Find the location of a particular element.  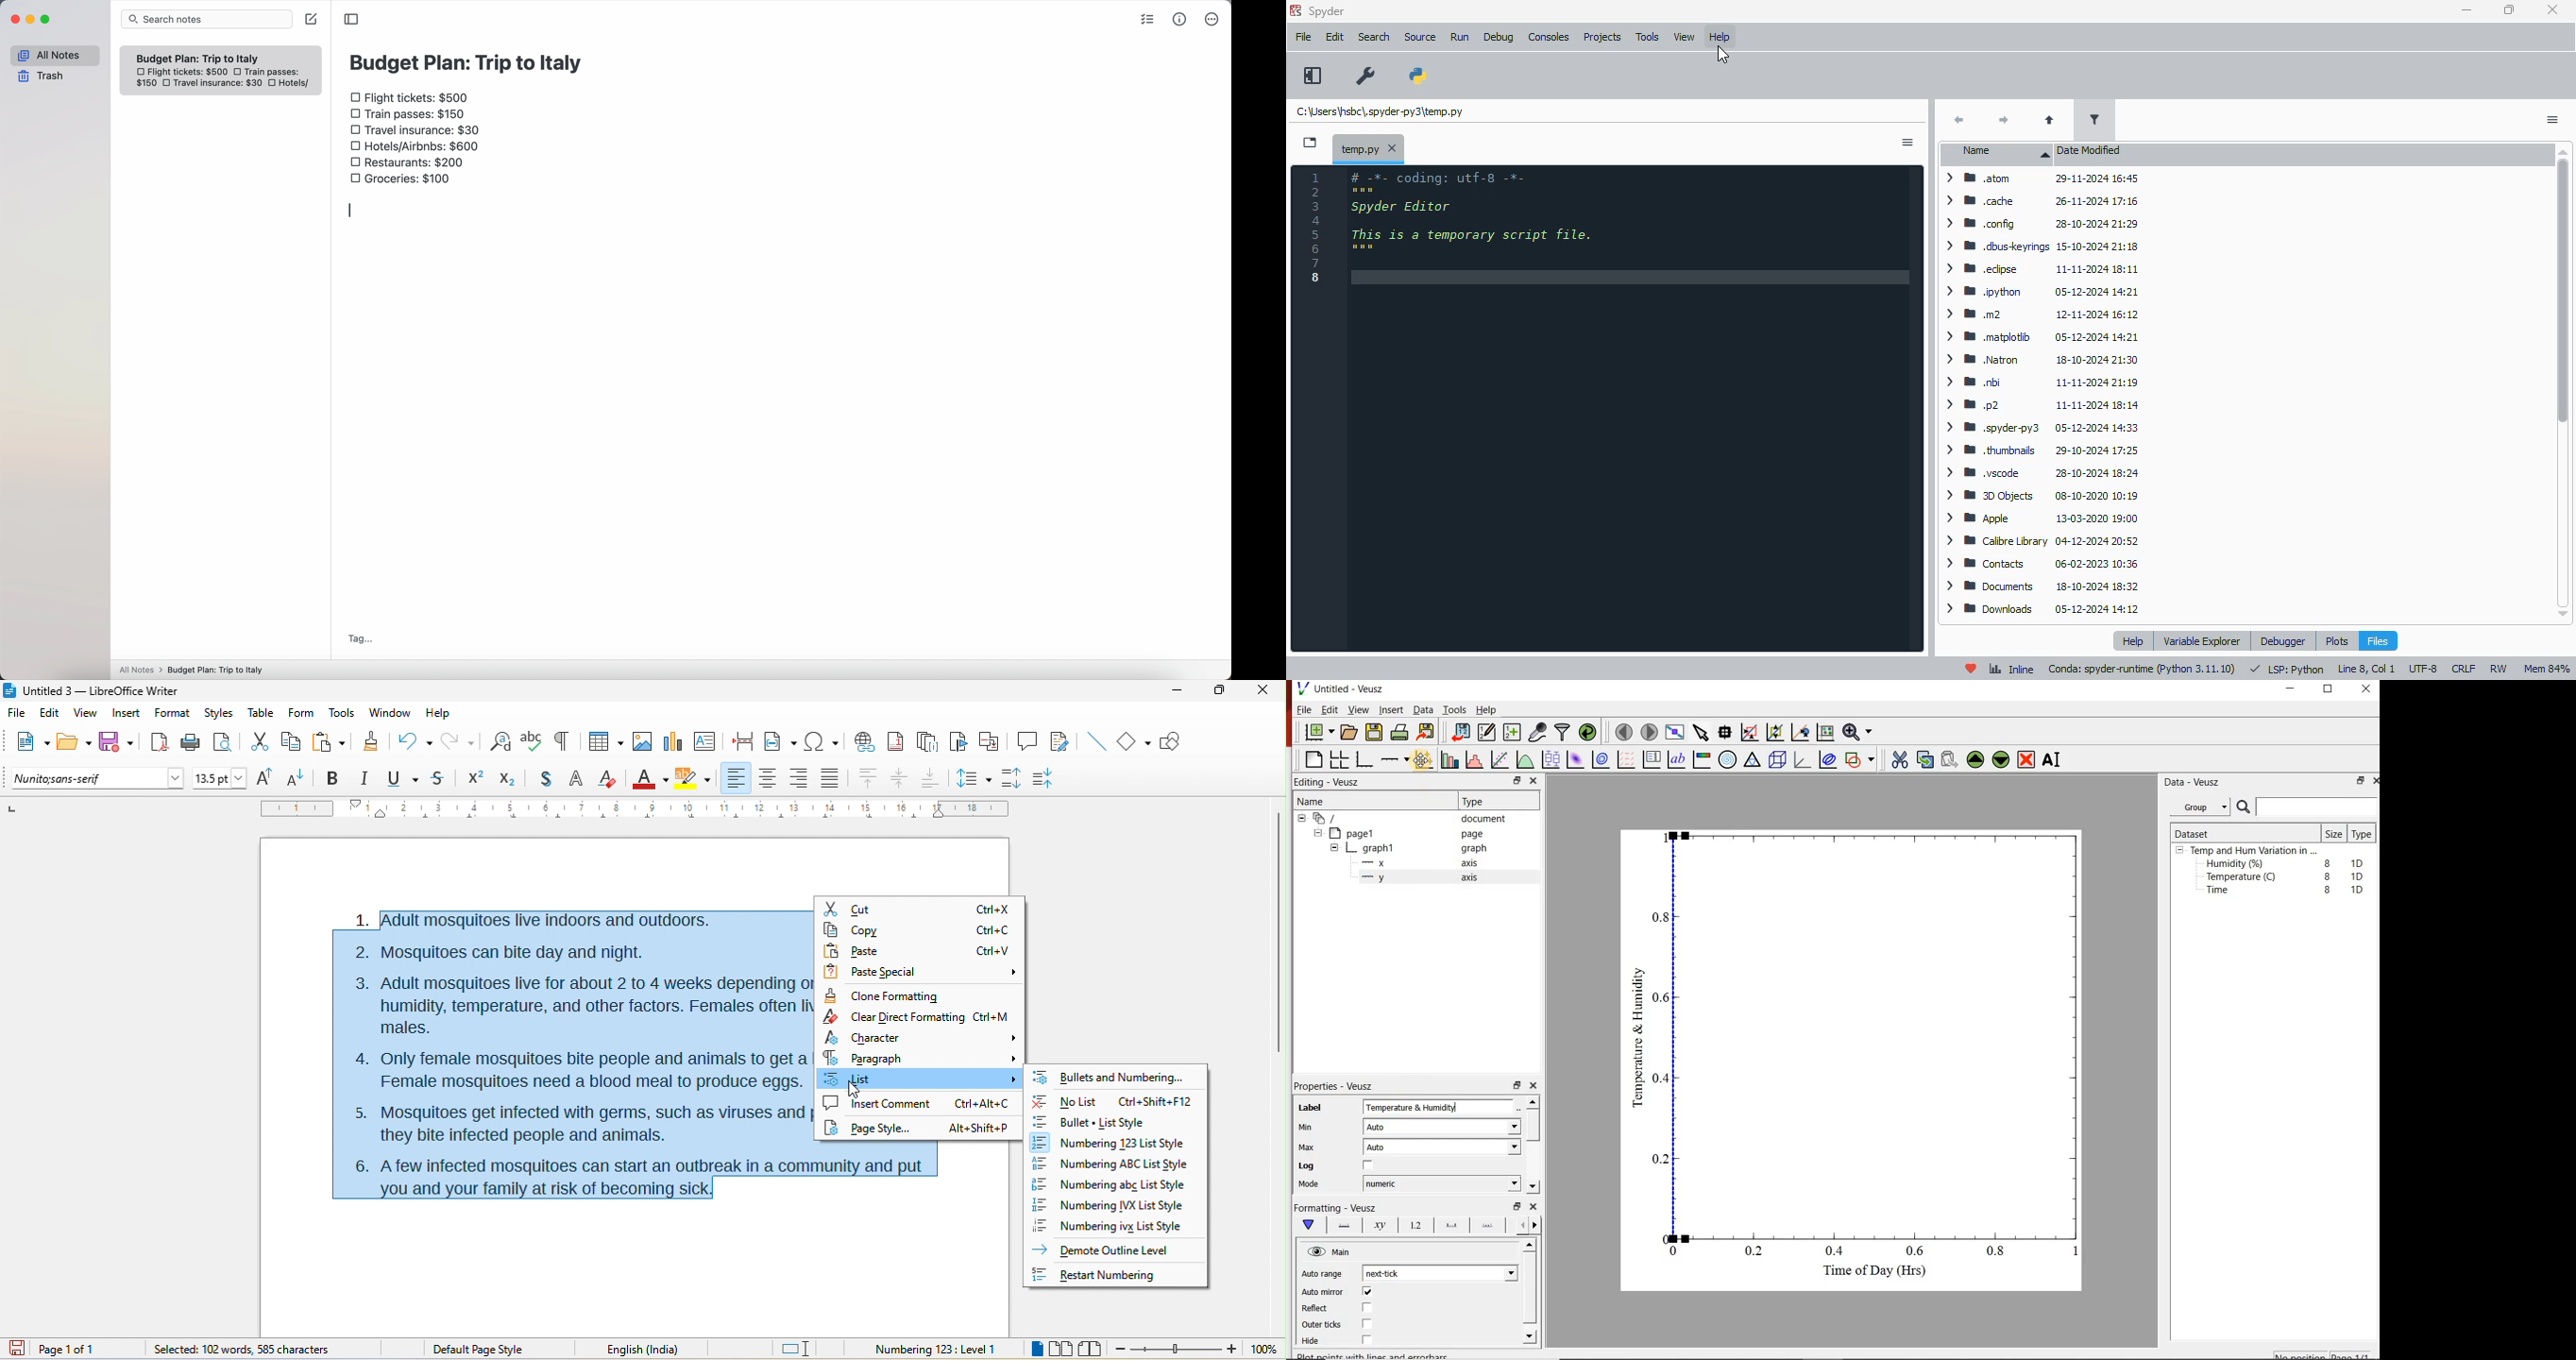

projects is located at coordinates (1602, 39).